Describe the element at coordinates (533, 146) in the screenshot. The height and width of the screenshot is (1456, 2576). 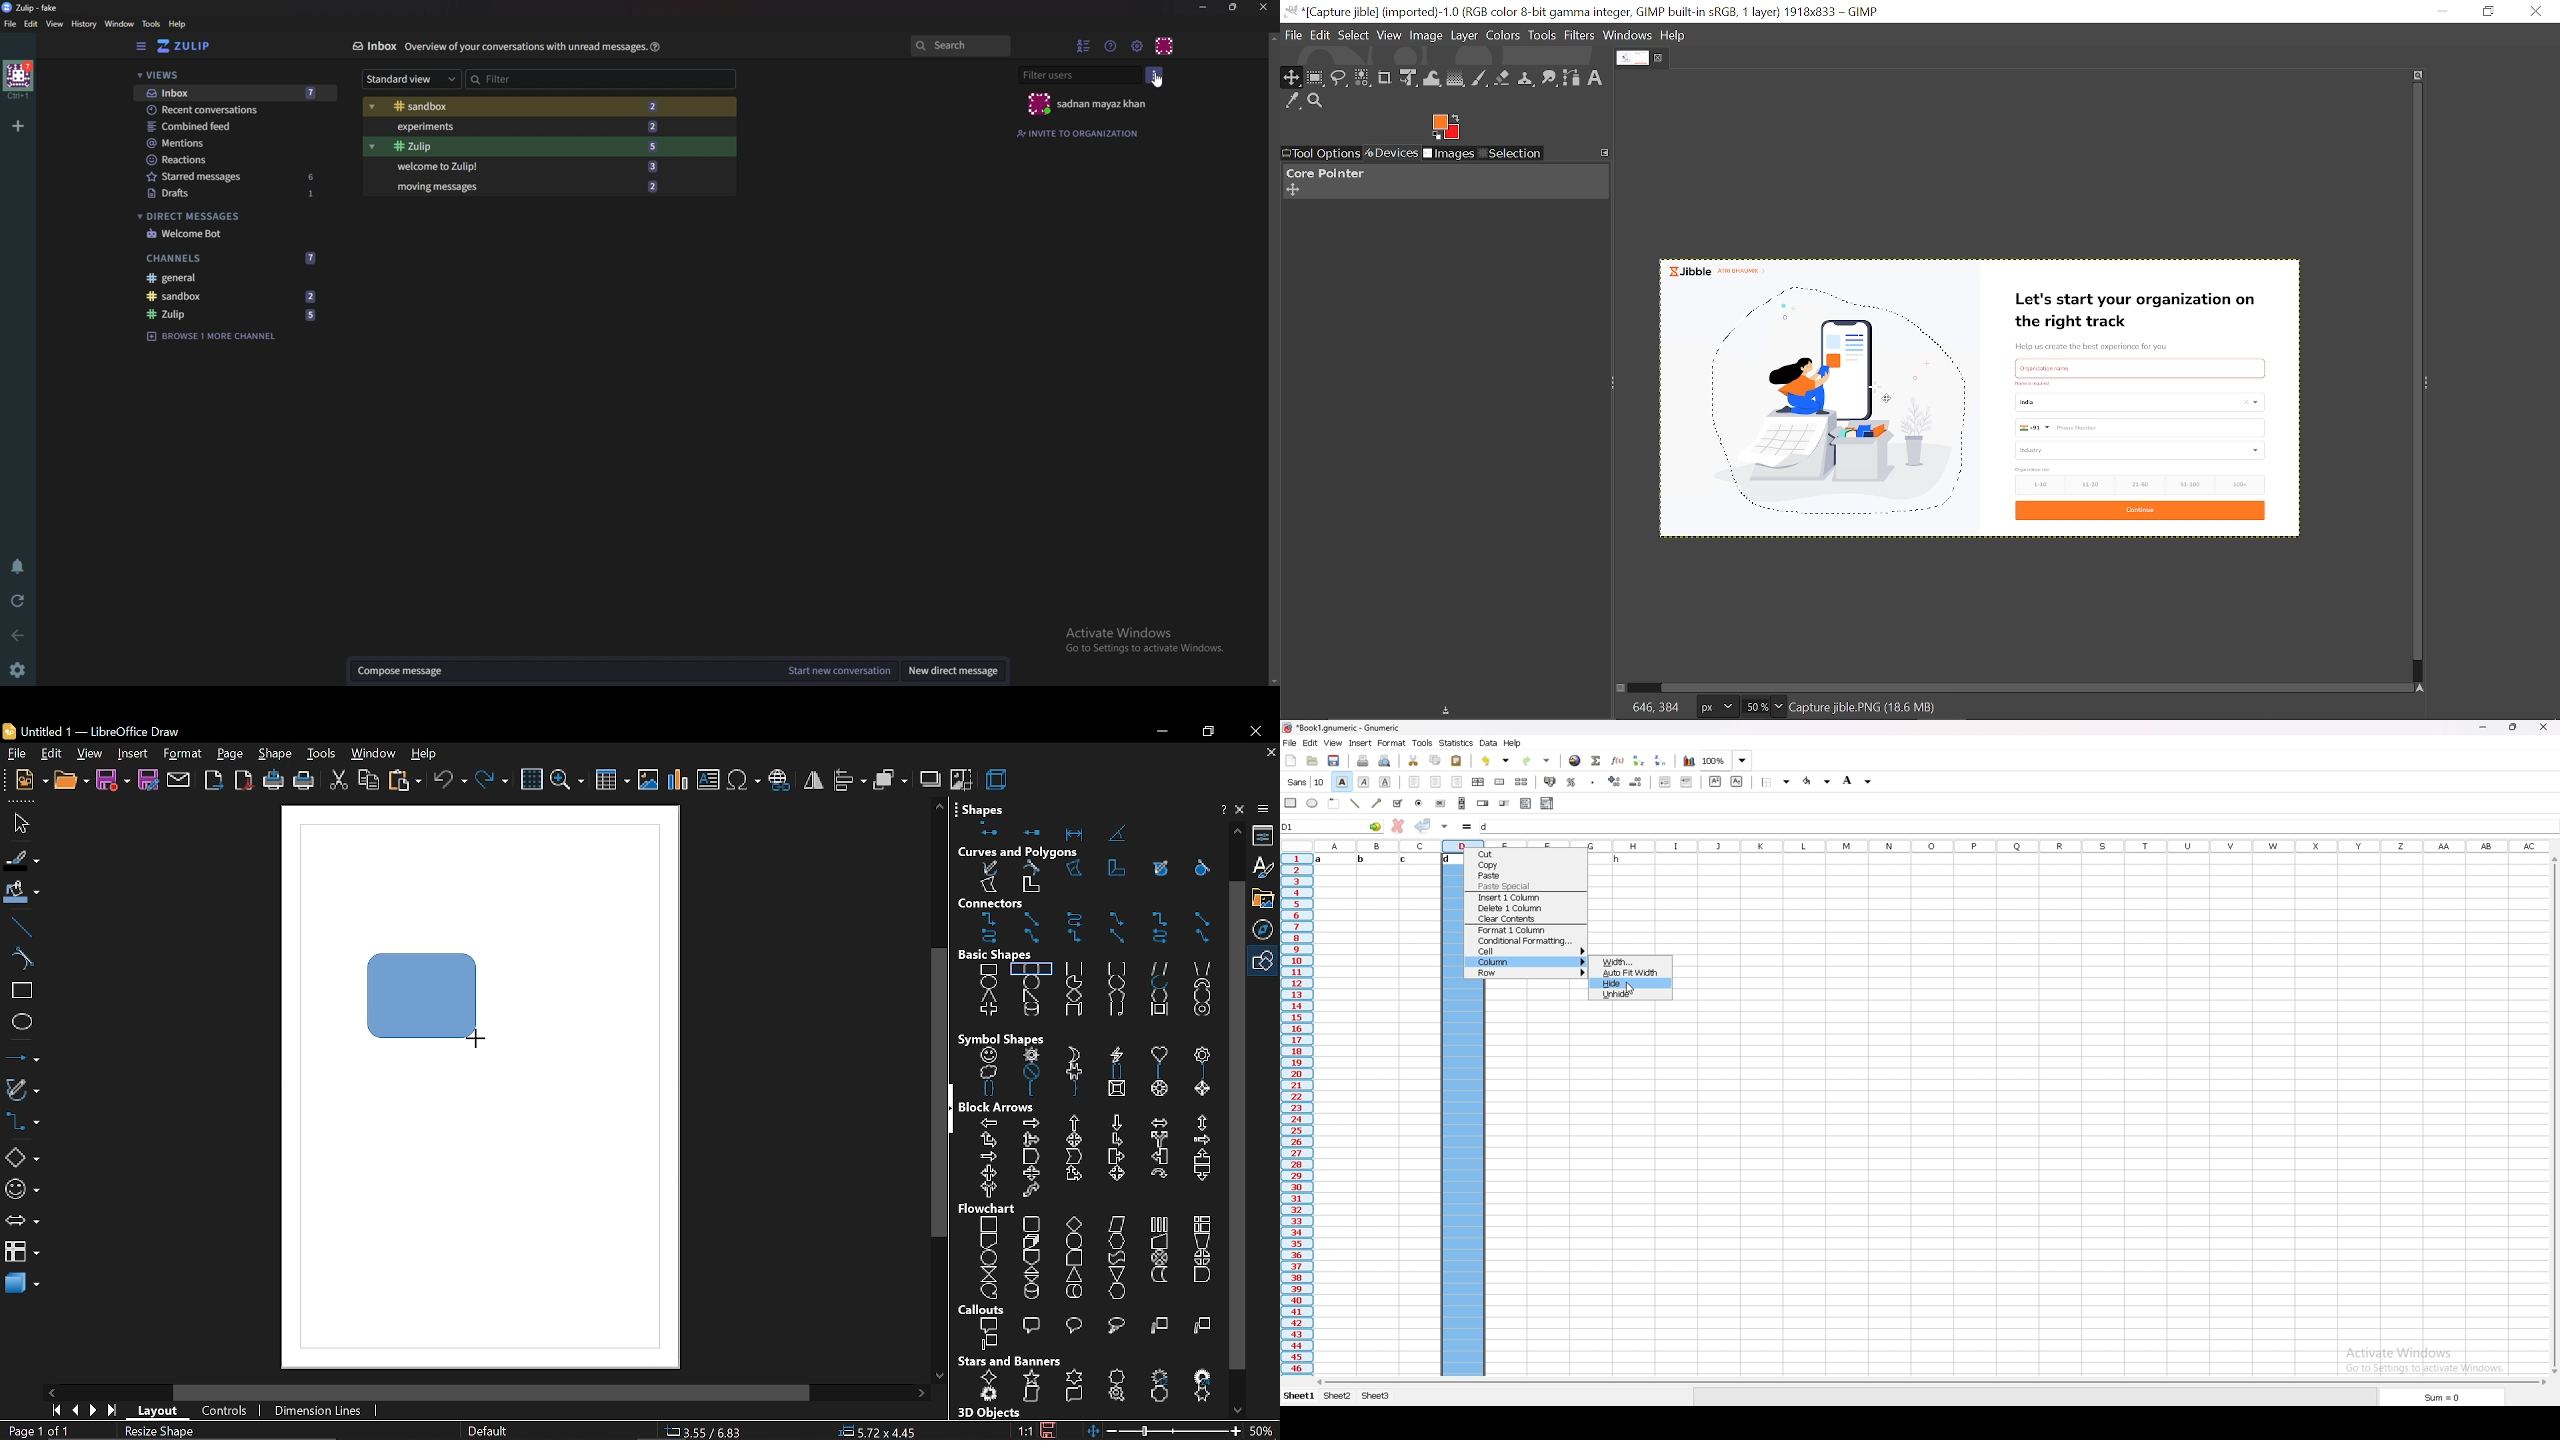
I see `Zulip` at that location.